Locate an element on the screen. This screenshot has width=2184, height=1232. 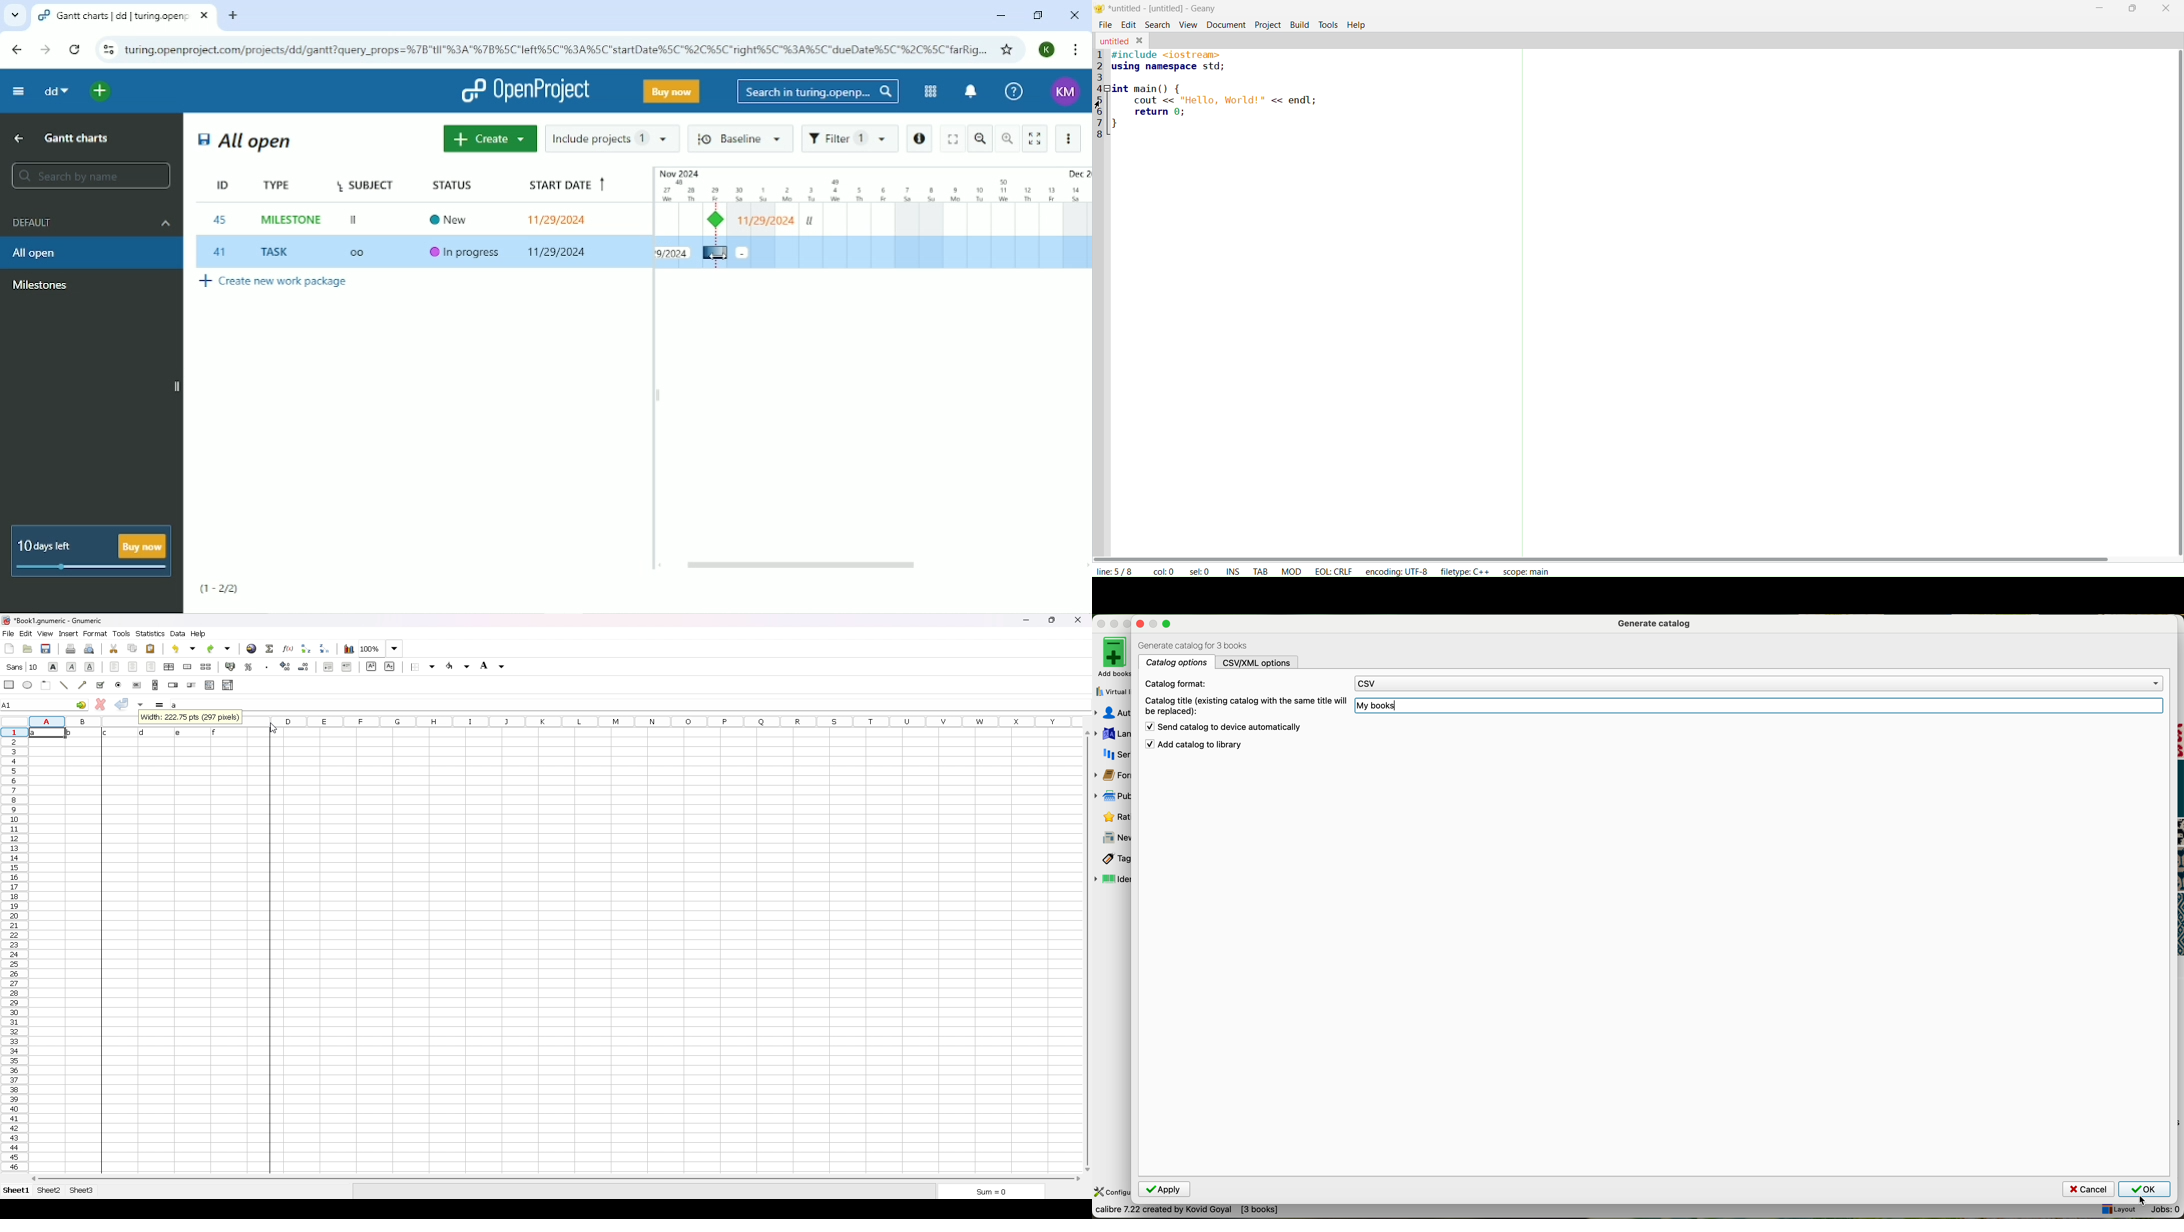
convert books between different e-book formats is located at coordinates (1186, 1212).